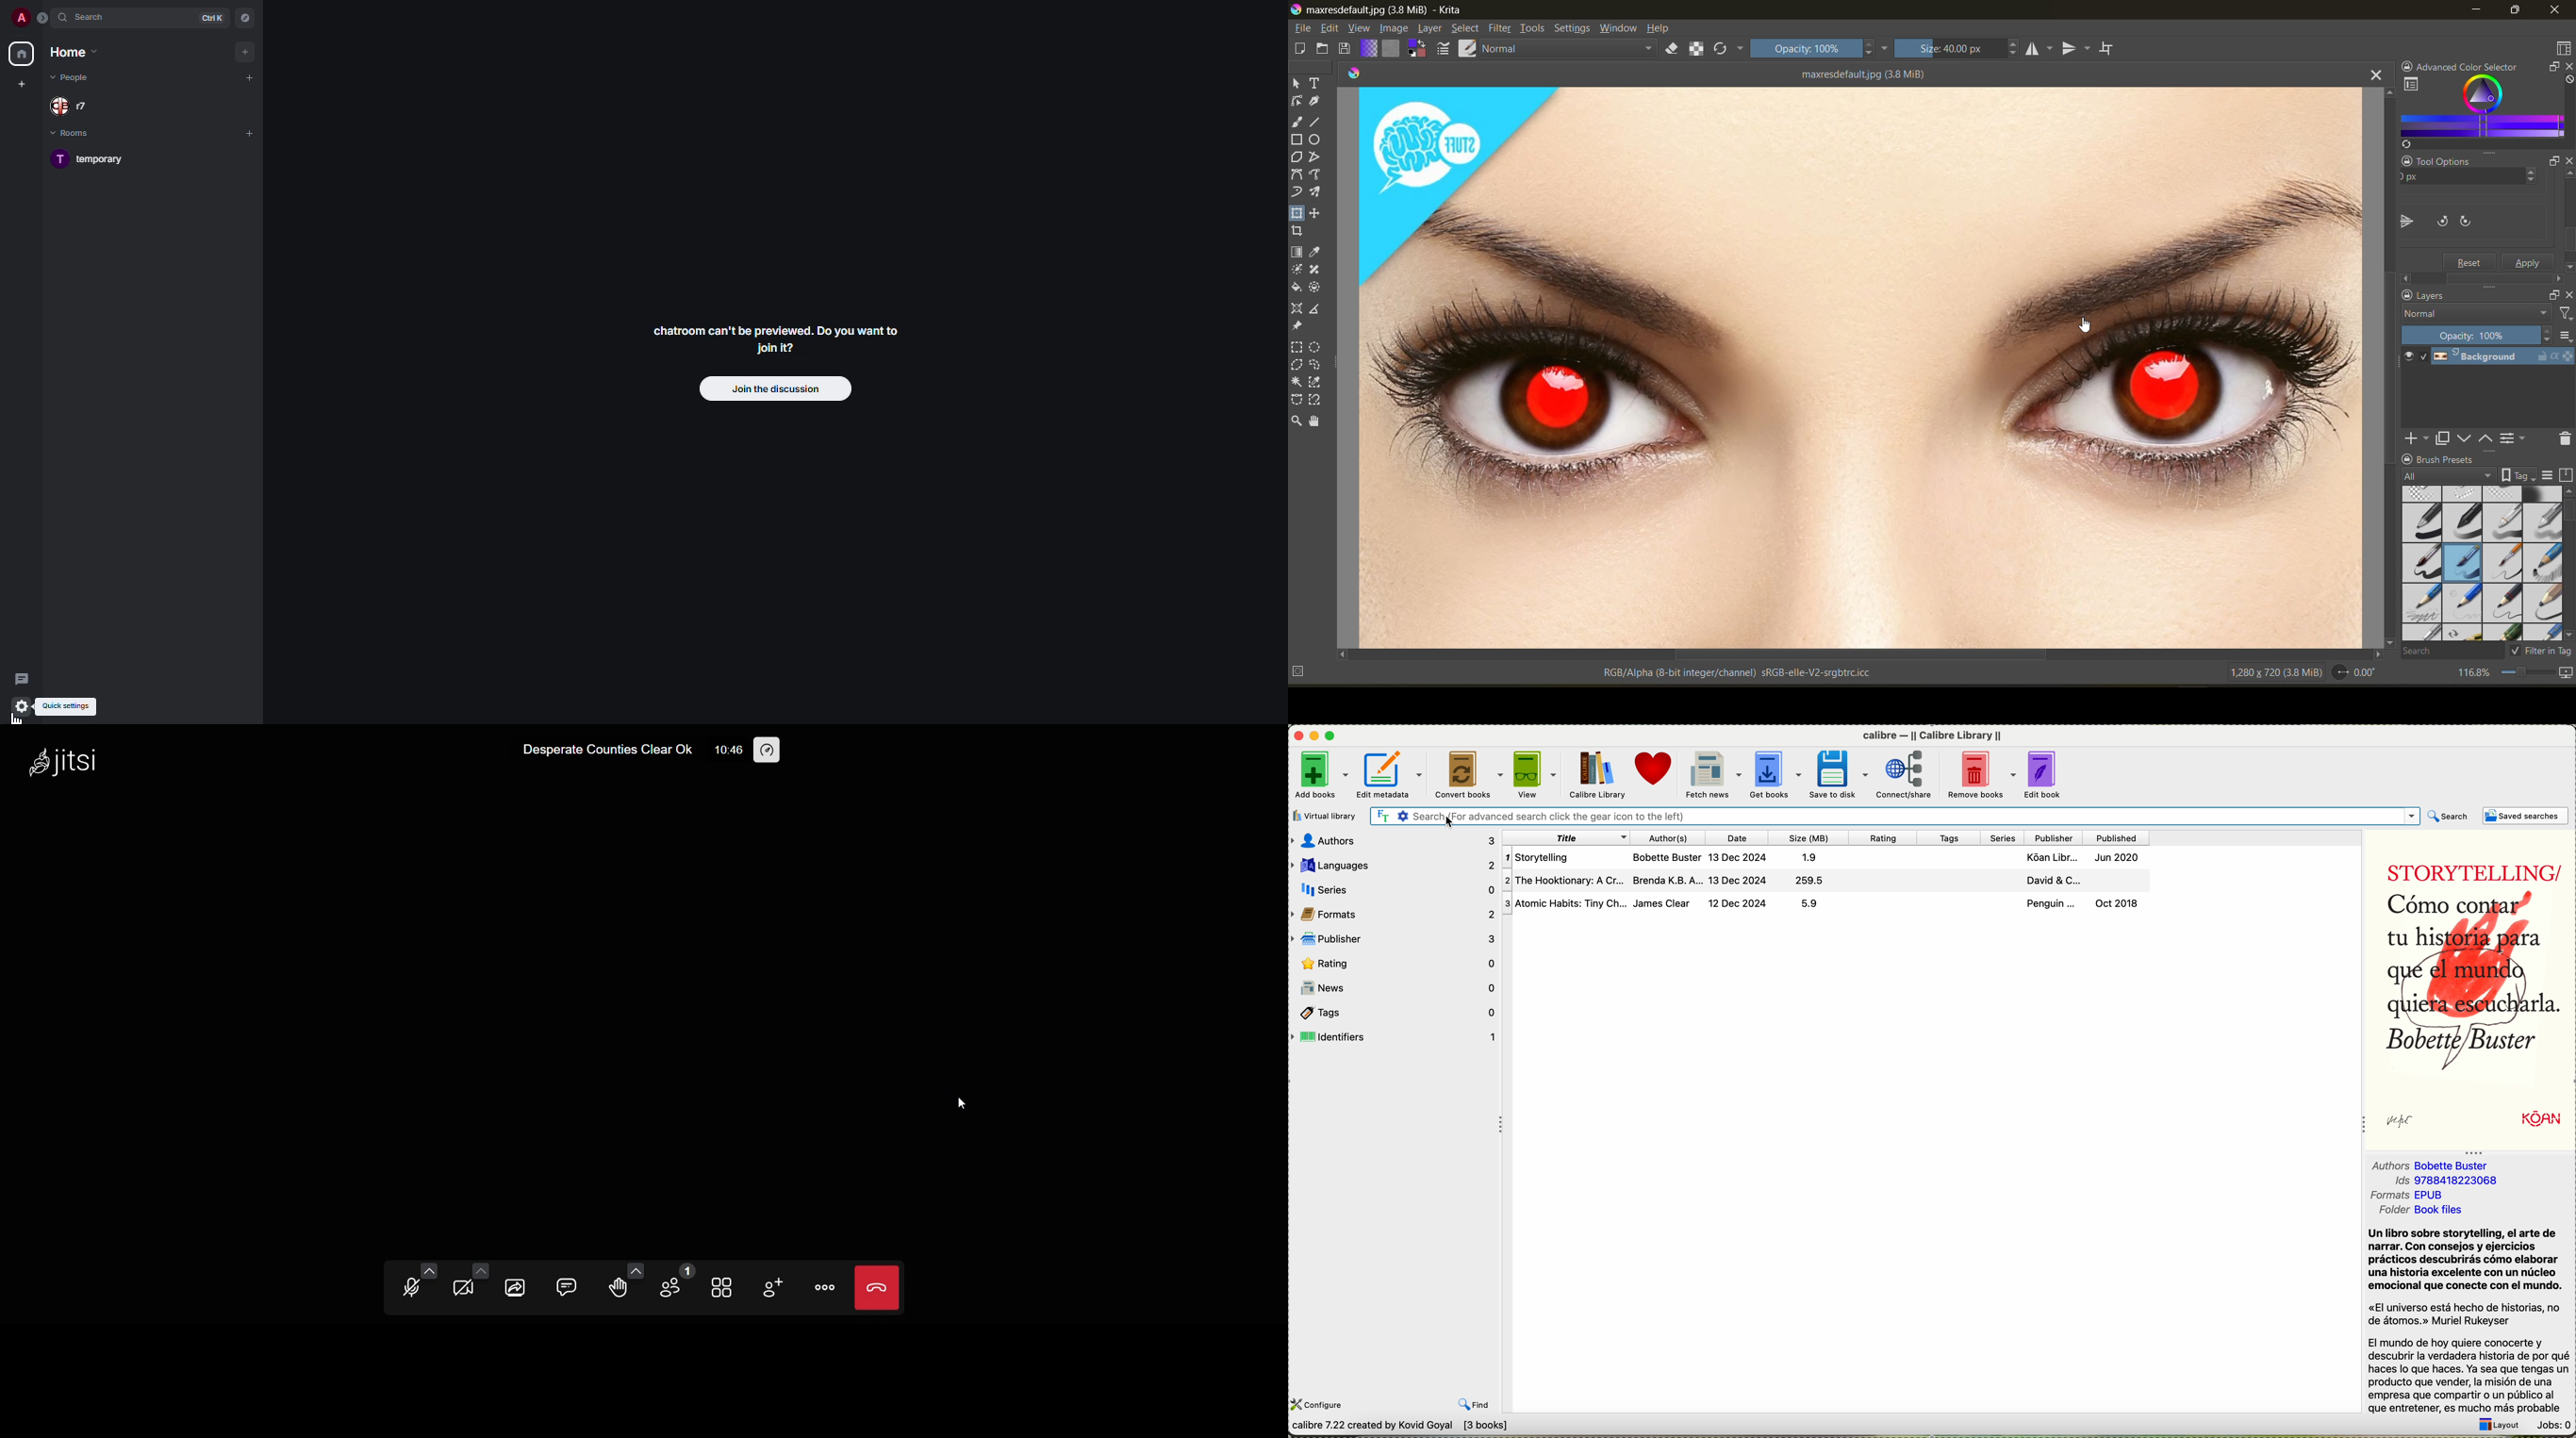 This screenshot has width=2576, height=1456. What do you see at coordinates (18, 715) in the screenshot?
I see `cursor` at bounding box center [18, 715].